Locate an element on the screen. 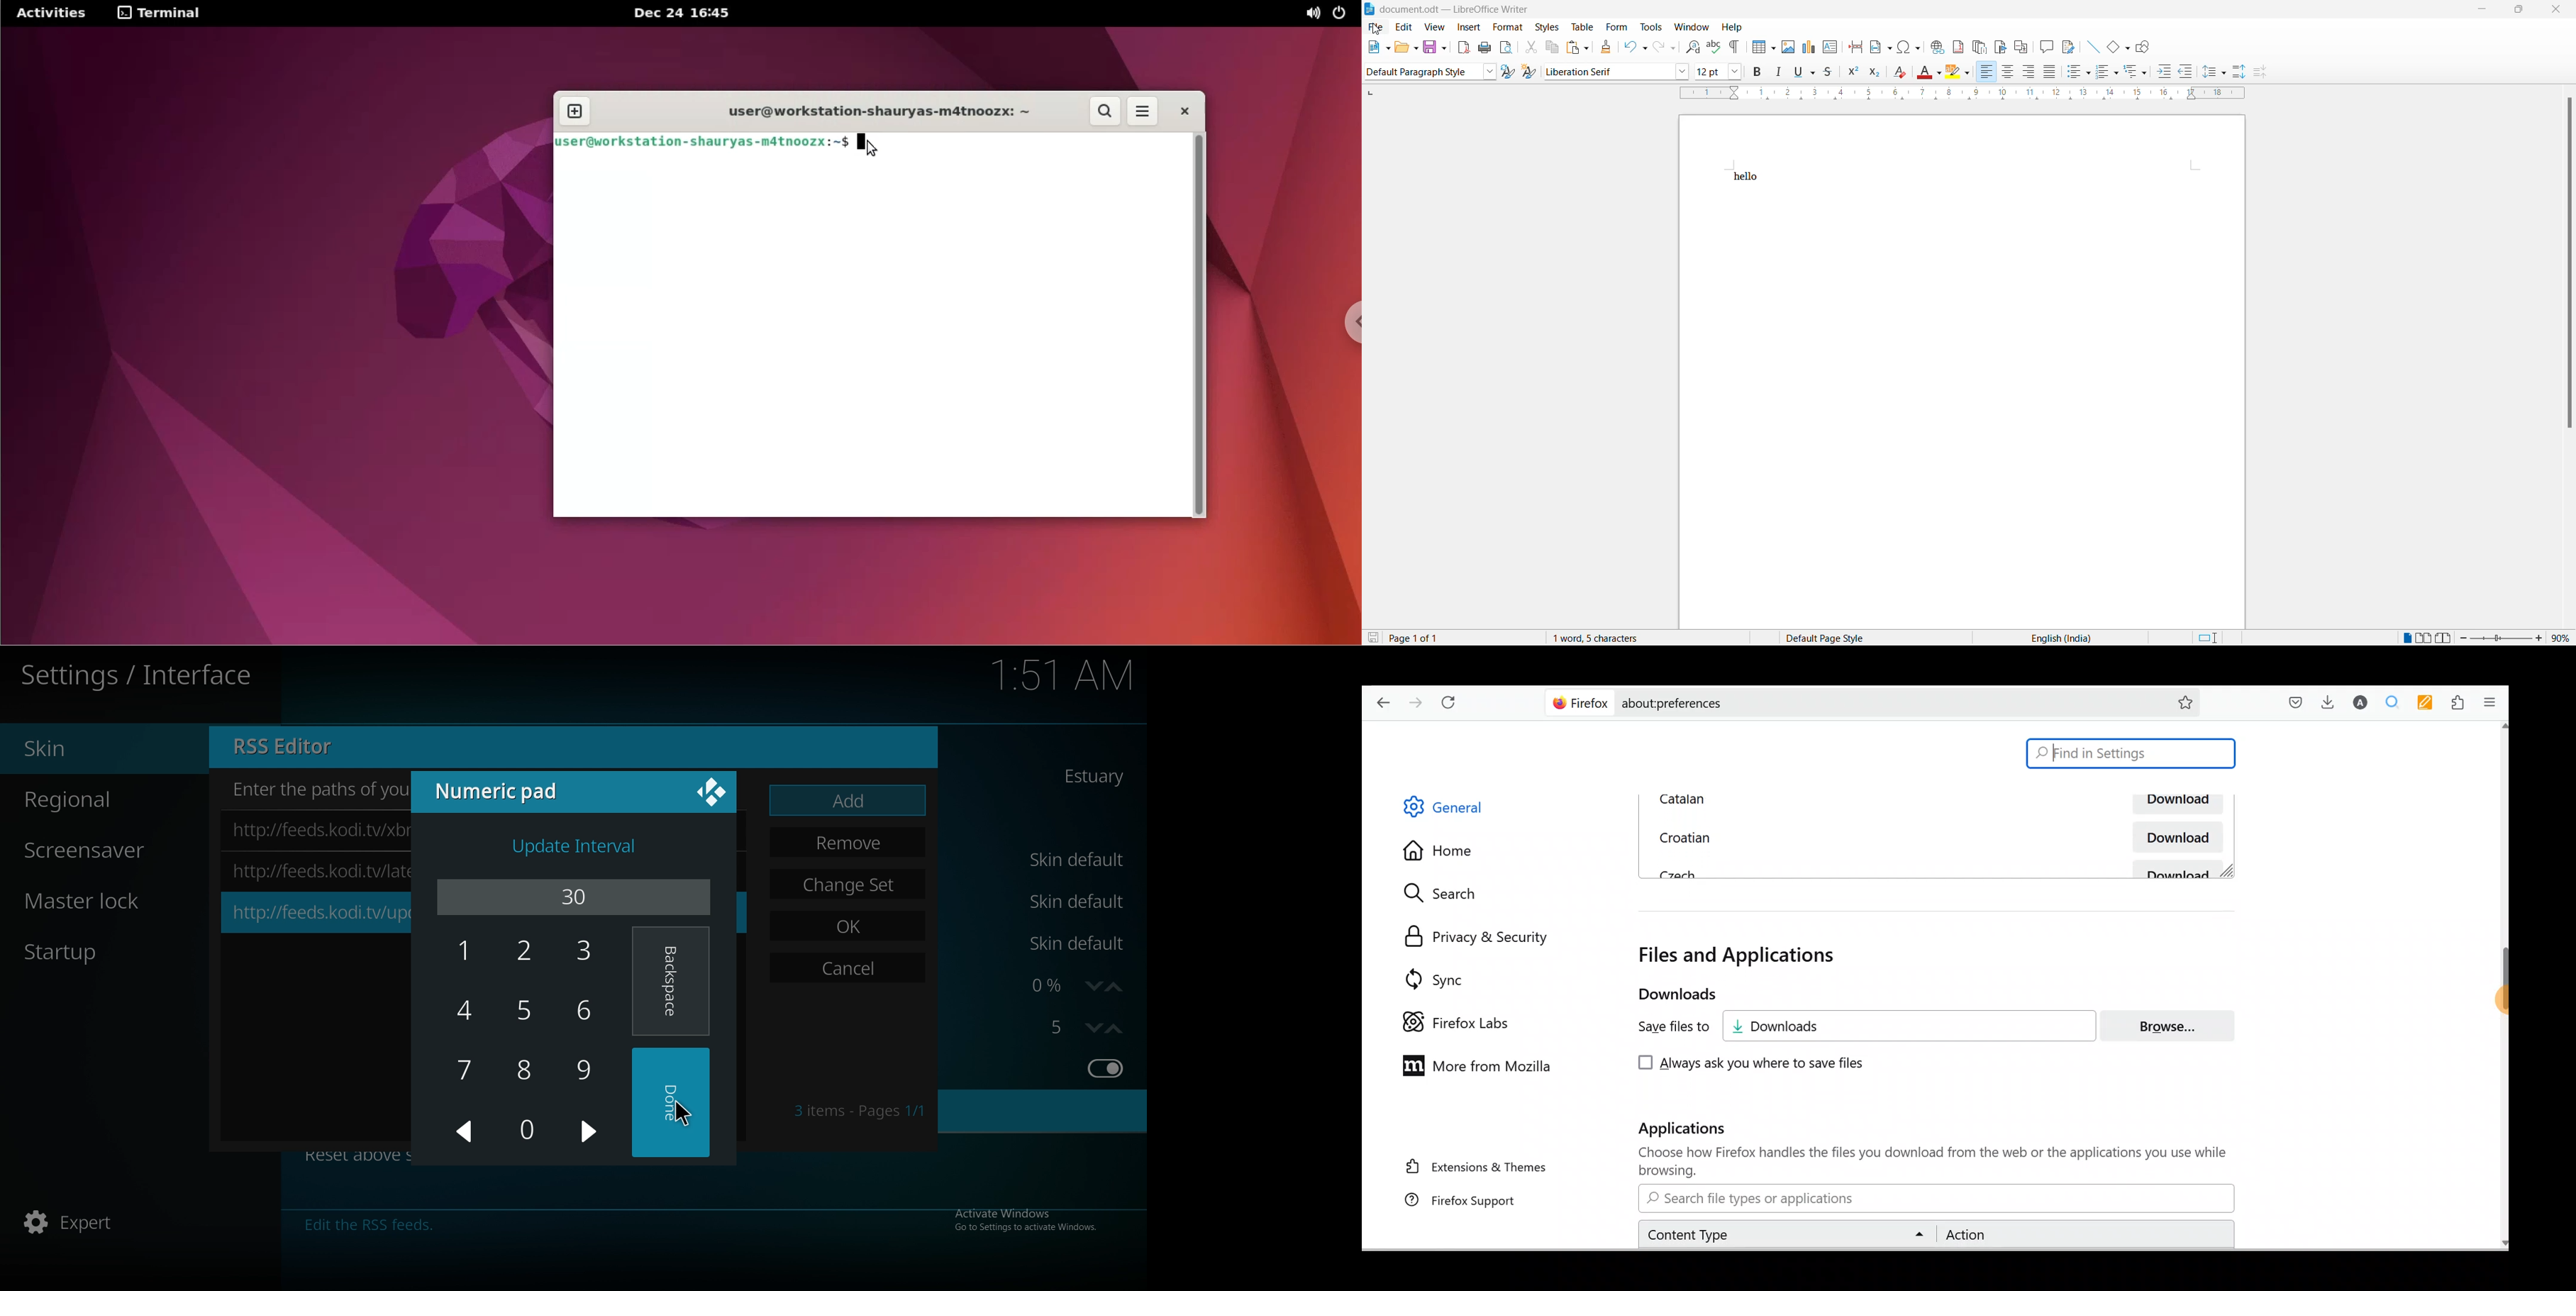 The width and height of the screenshot is (2576, 1316). Cursor is located at coordinates (685, 1116).